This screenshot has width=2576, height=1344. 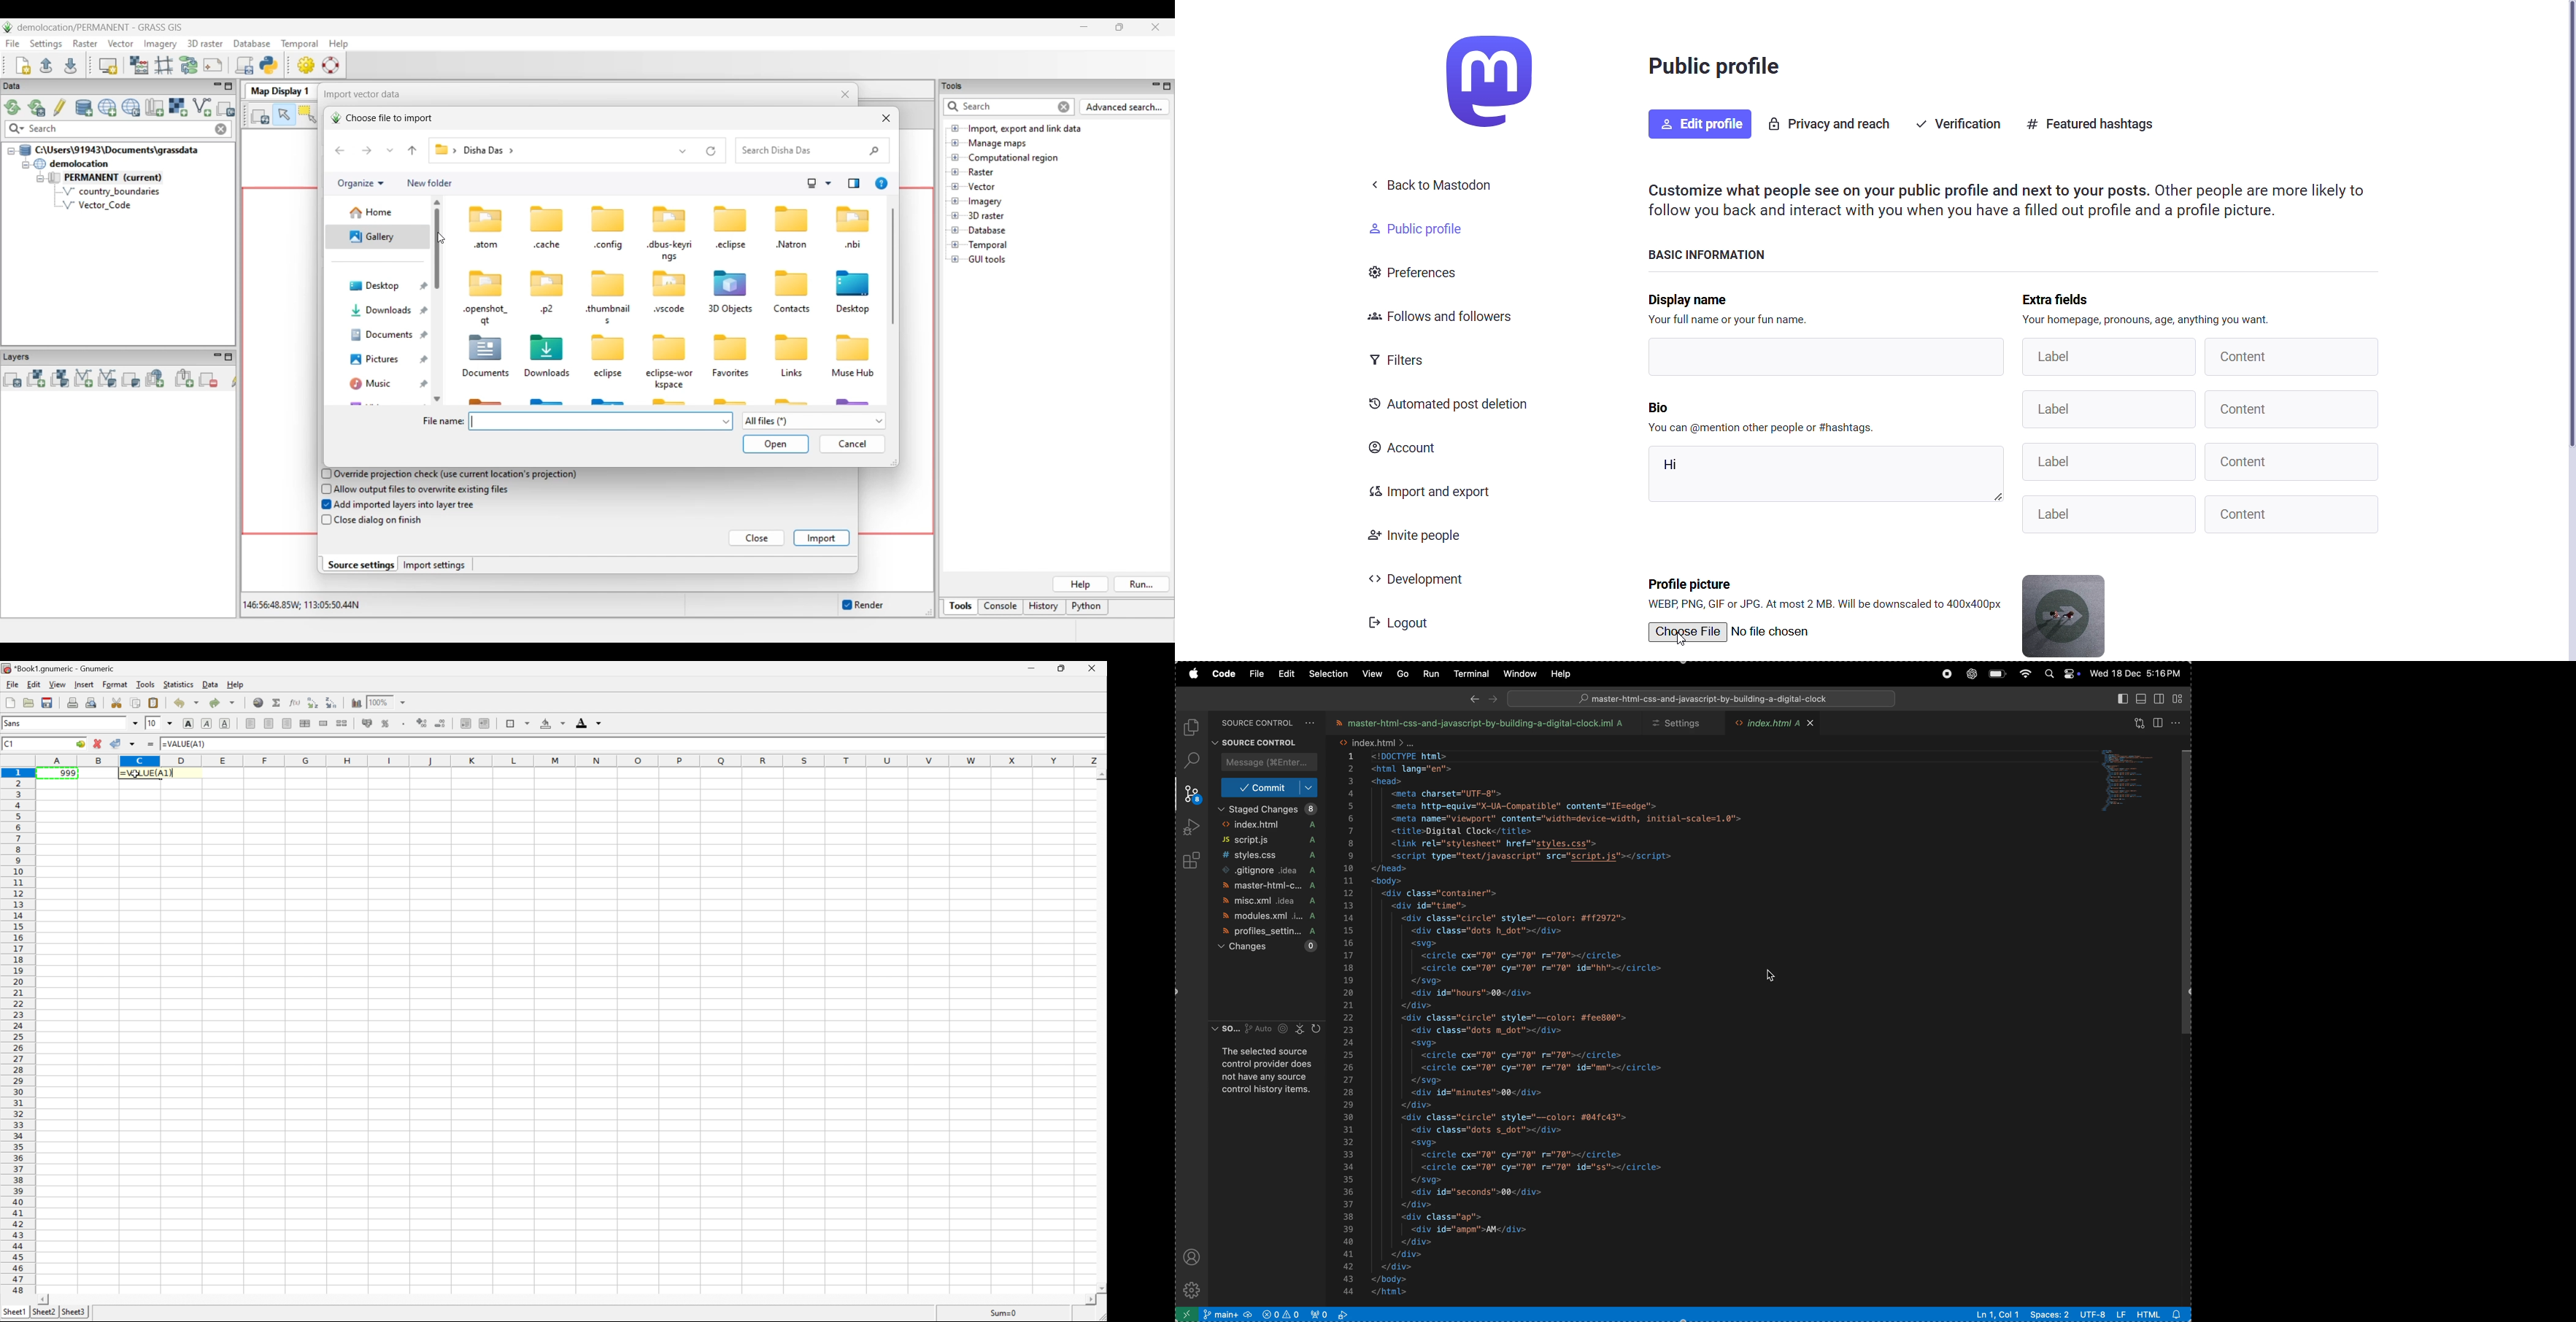 What do you see at coordinates (1330, 672) in the screenshot?
I see `slection` at bounding box center [1330, 672].